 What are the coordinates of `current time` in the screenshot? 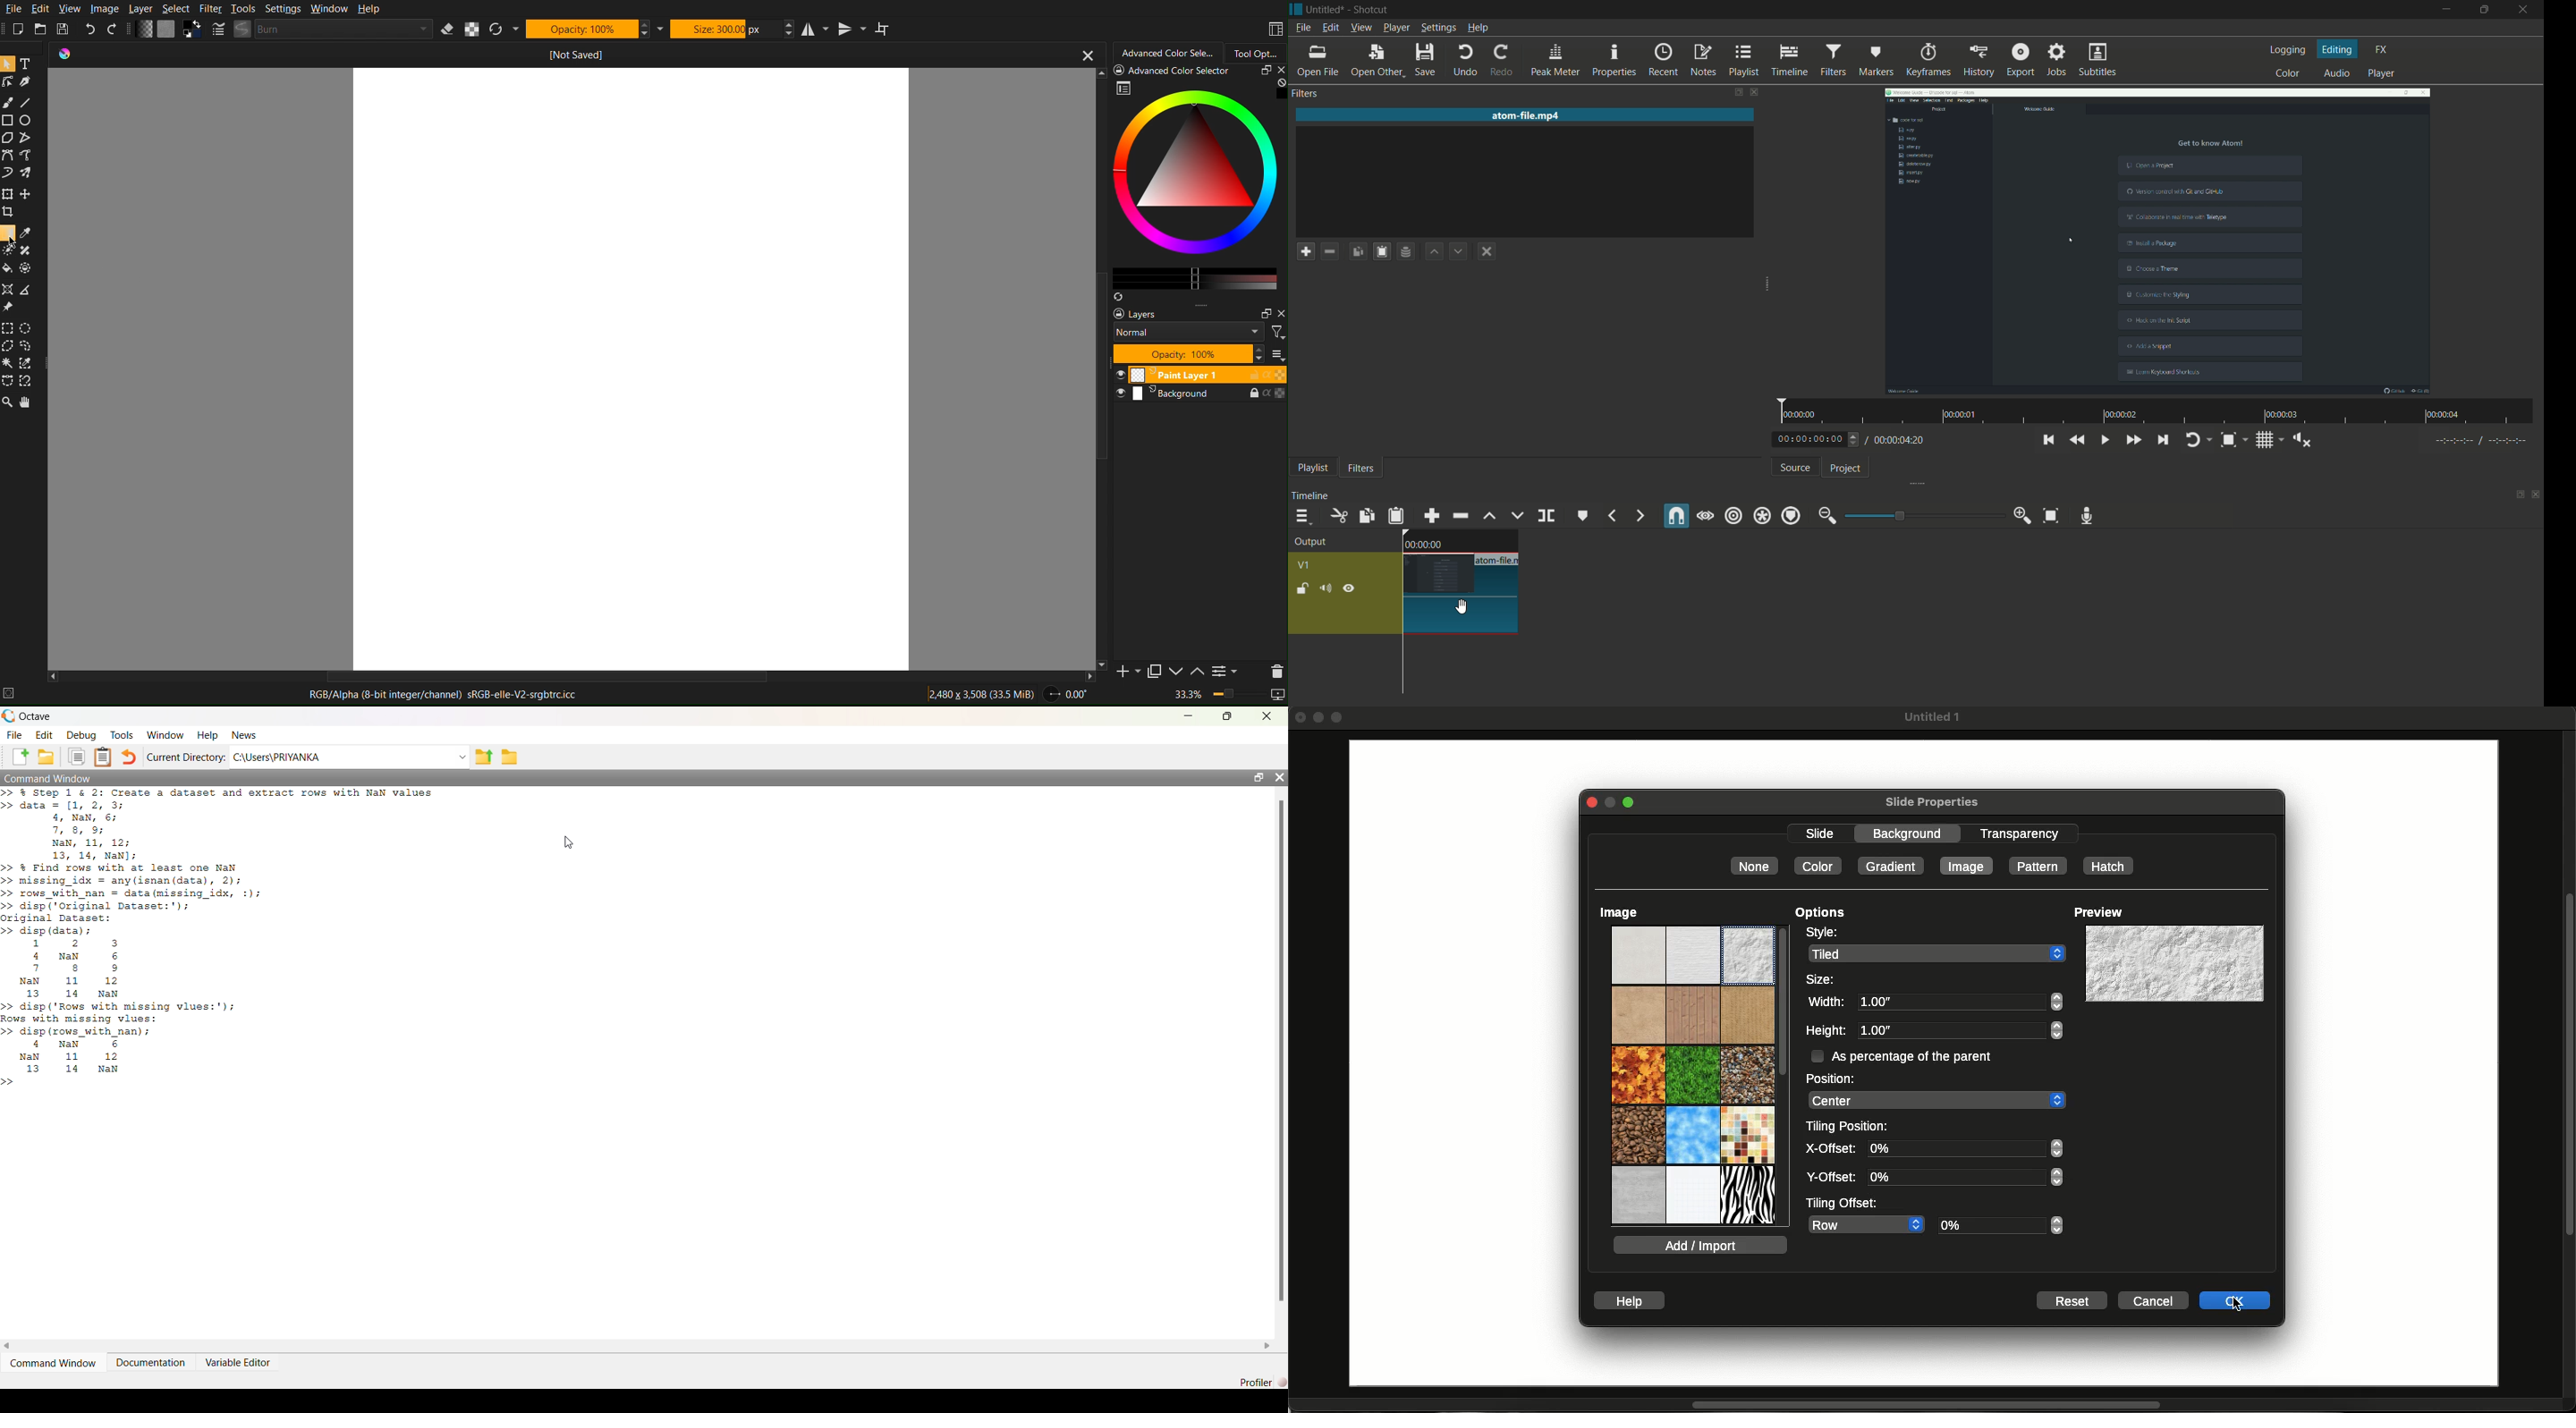 It's located at (1423, 545).